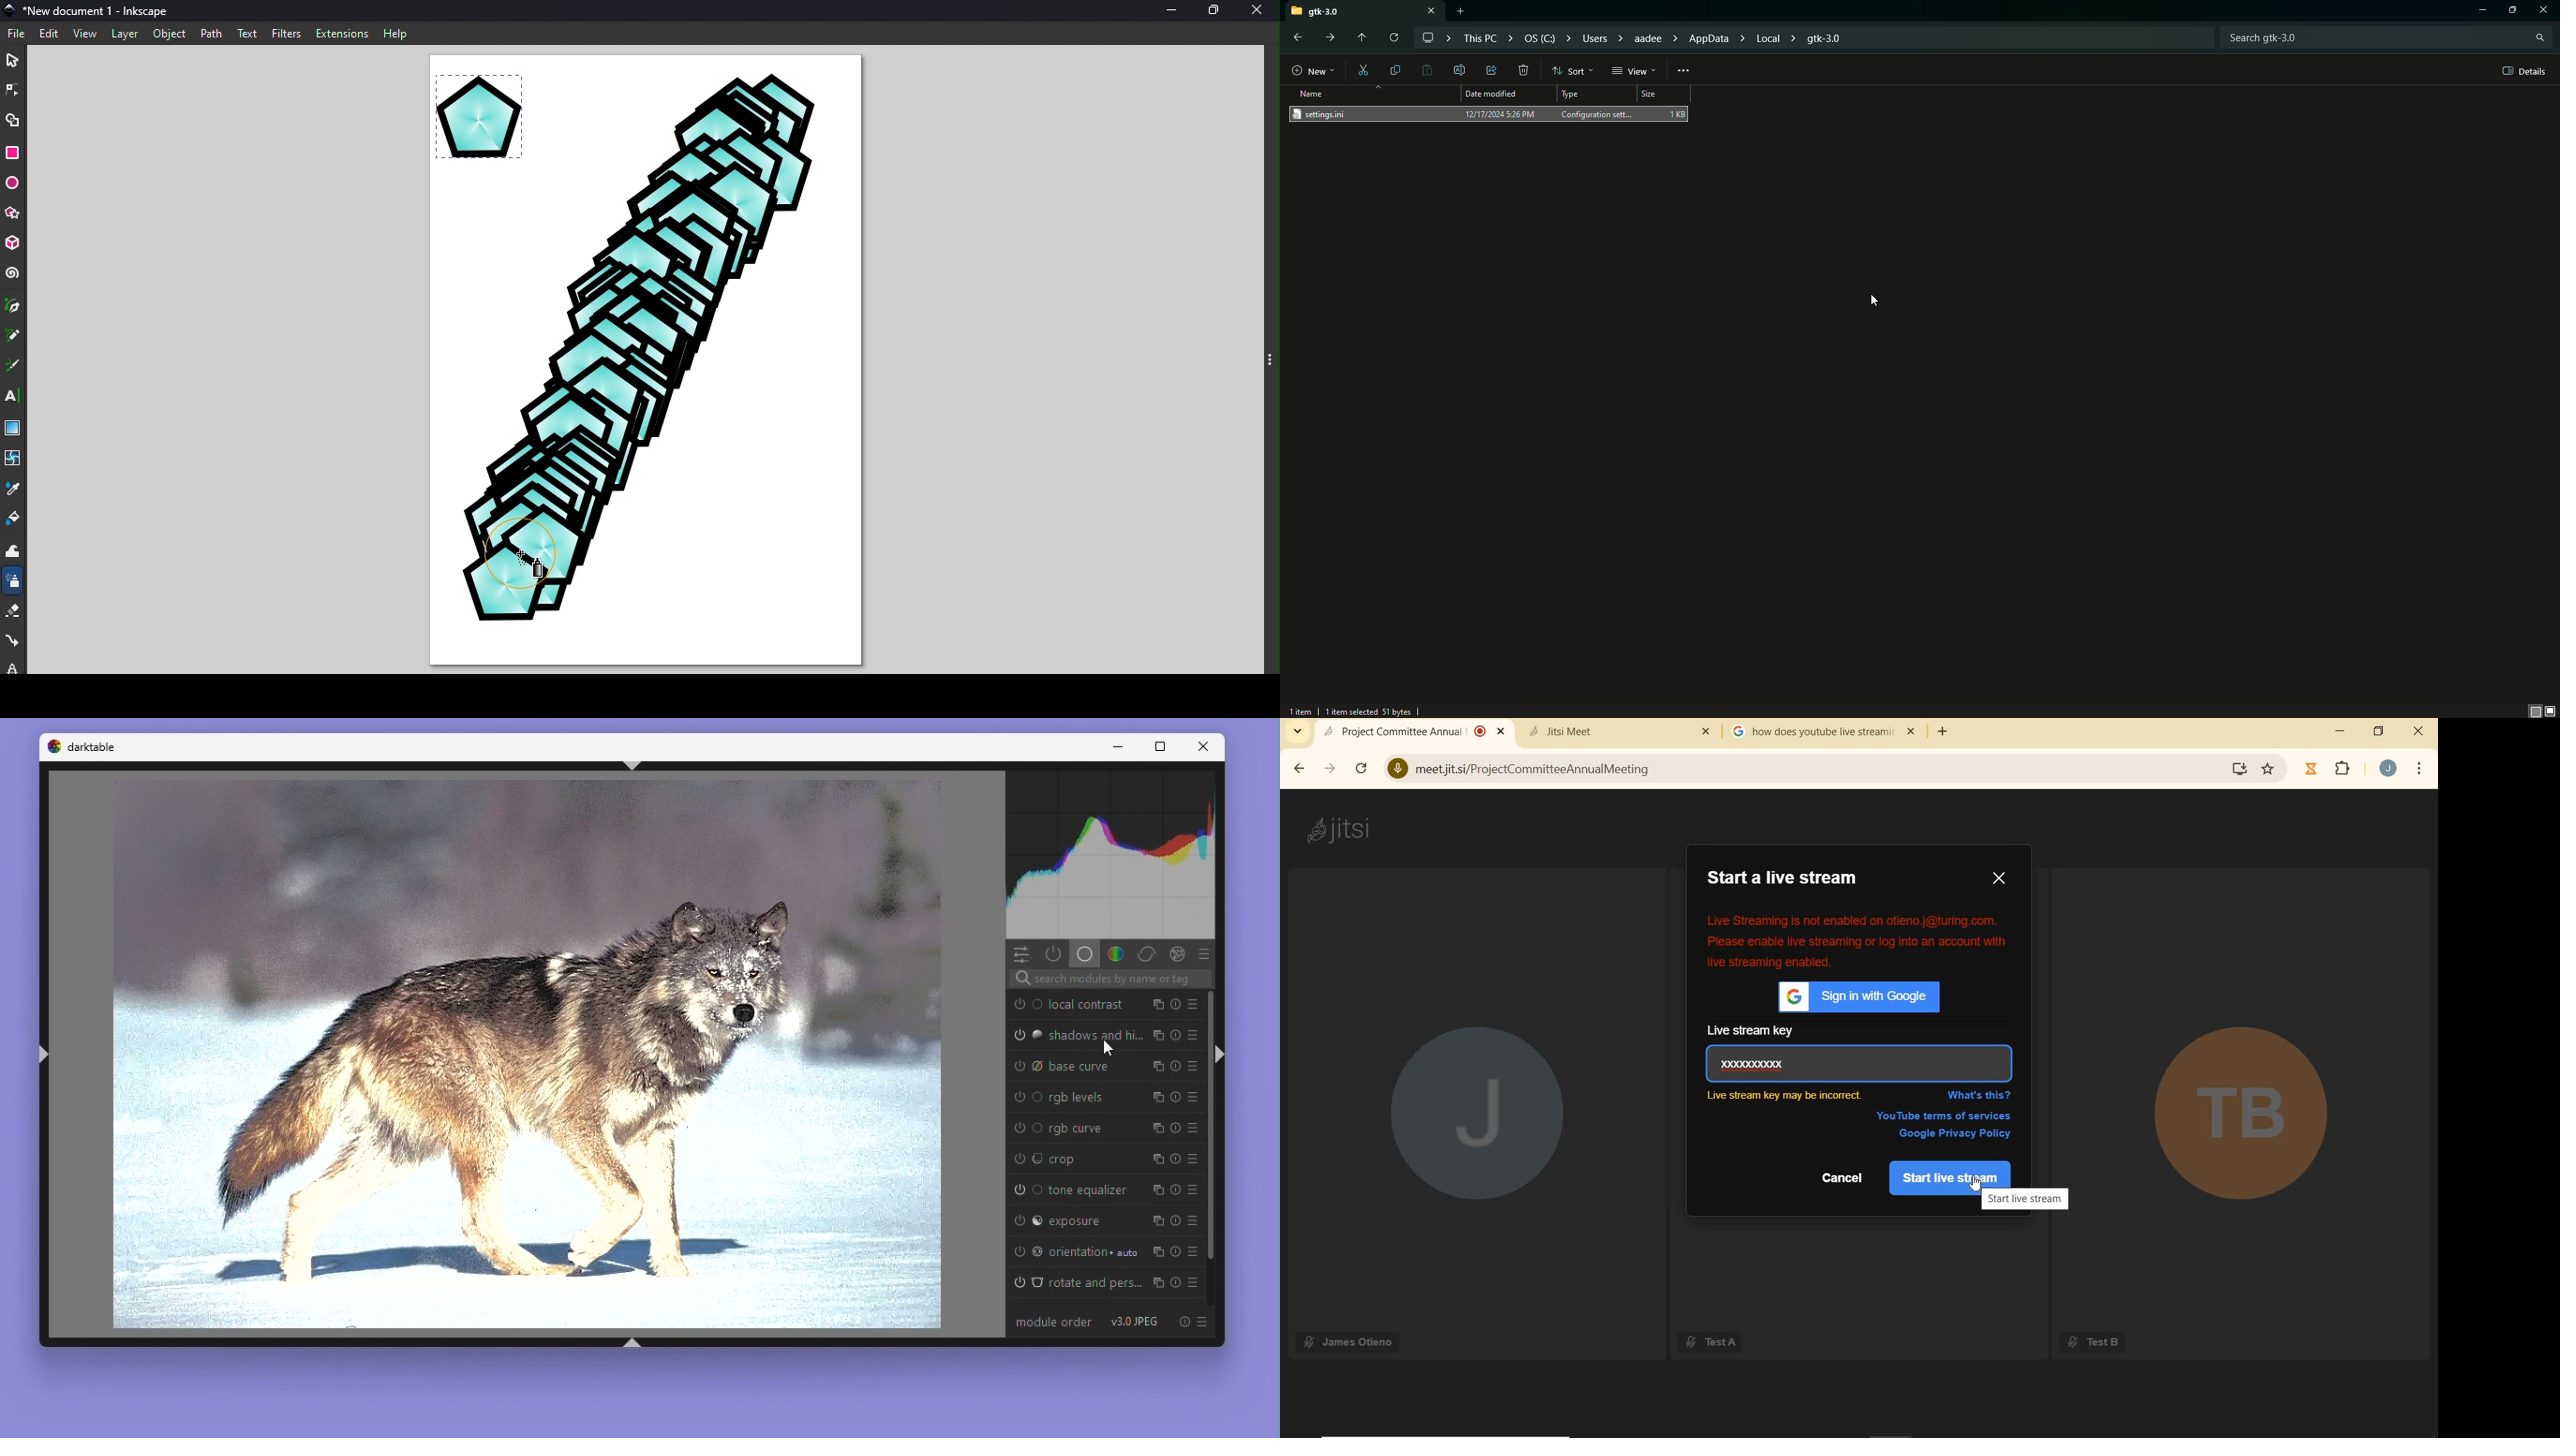  What do you see at coordinates (1176, 1128) in the screenshot?
I see `reset parameters` at bounding box center [1176, 1128].